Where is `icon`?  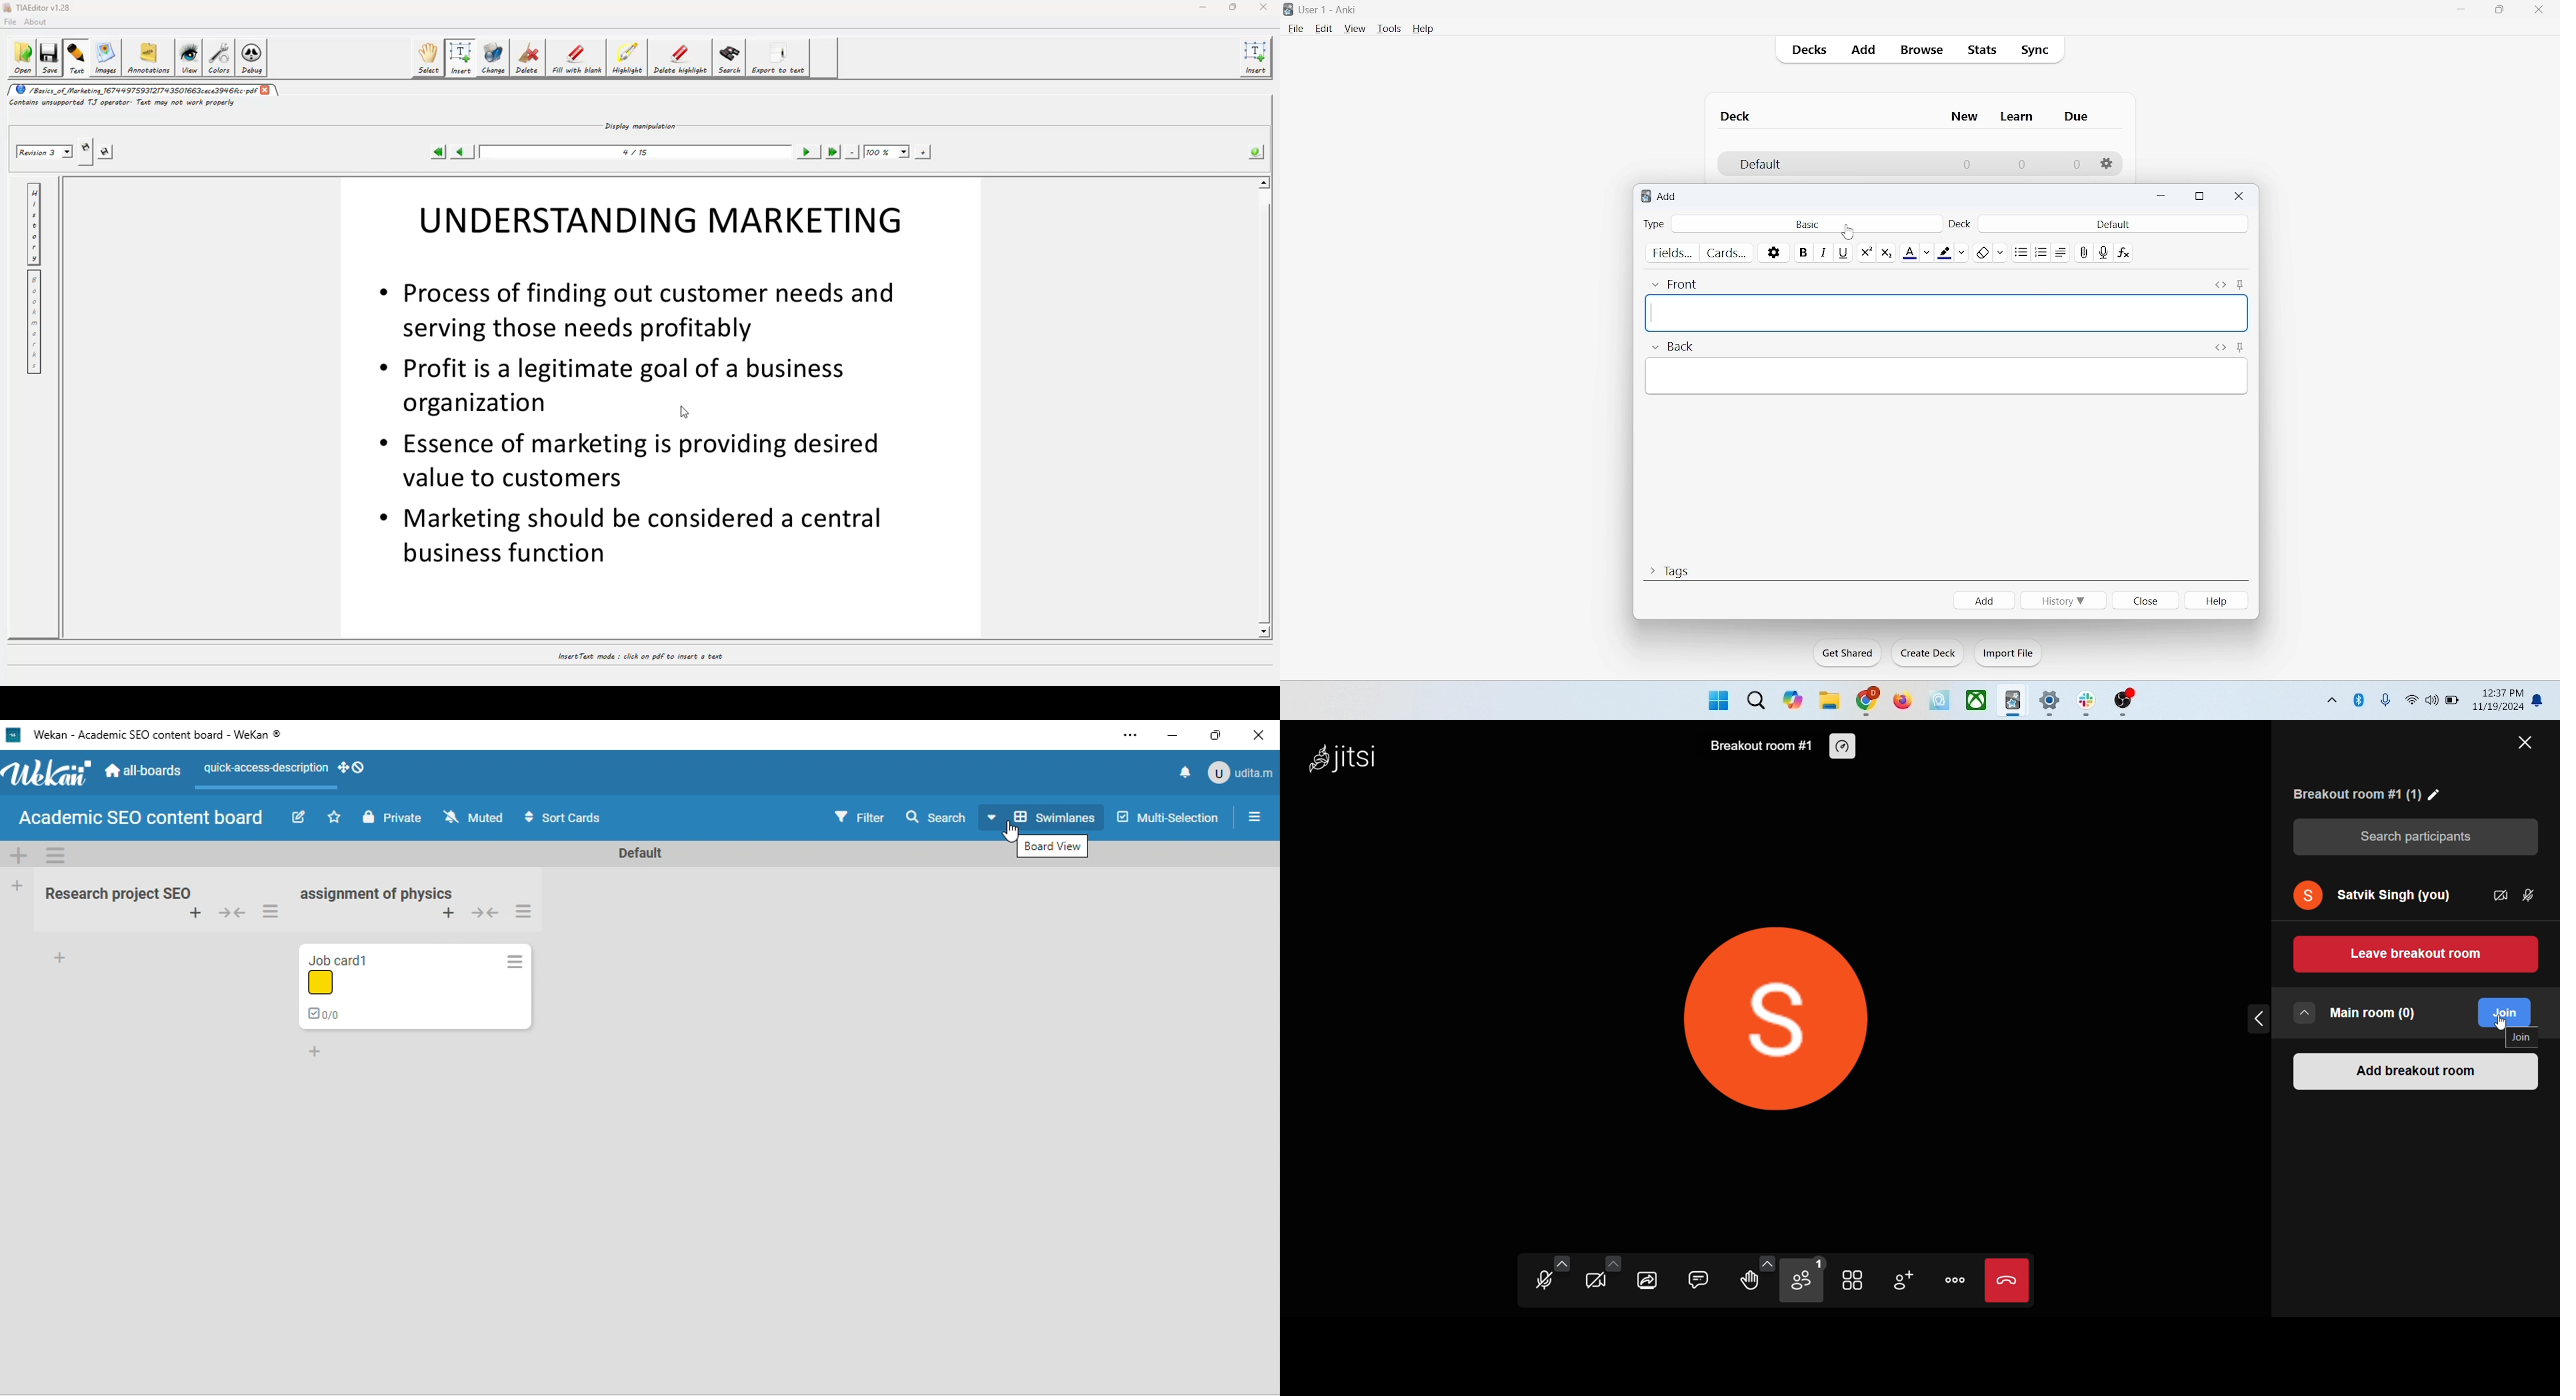
icon is located at coordinates (2090, 704).